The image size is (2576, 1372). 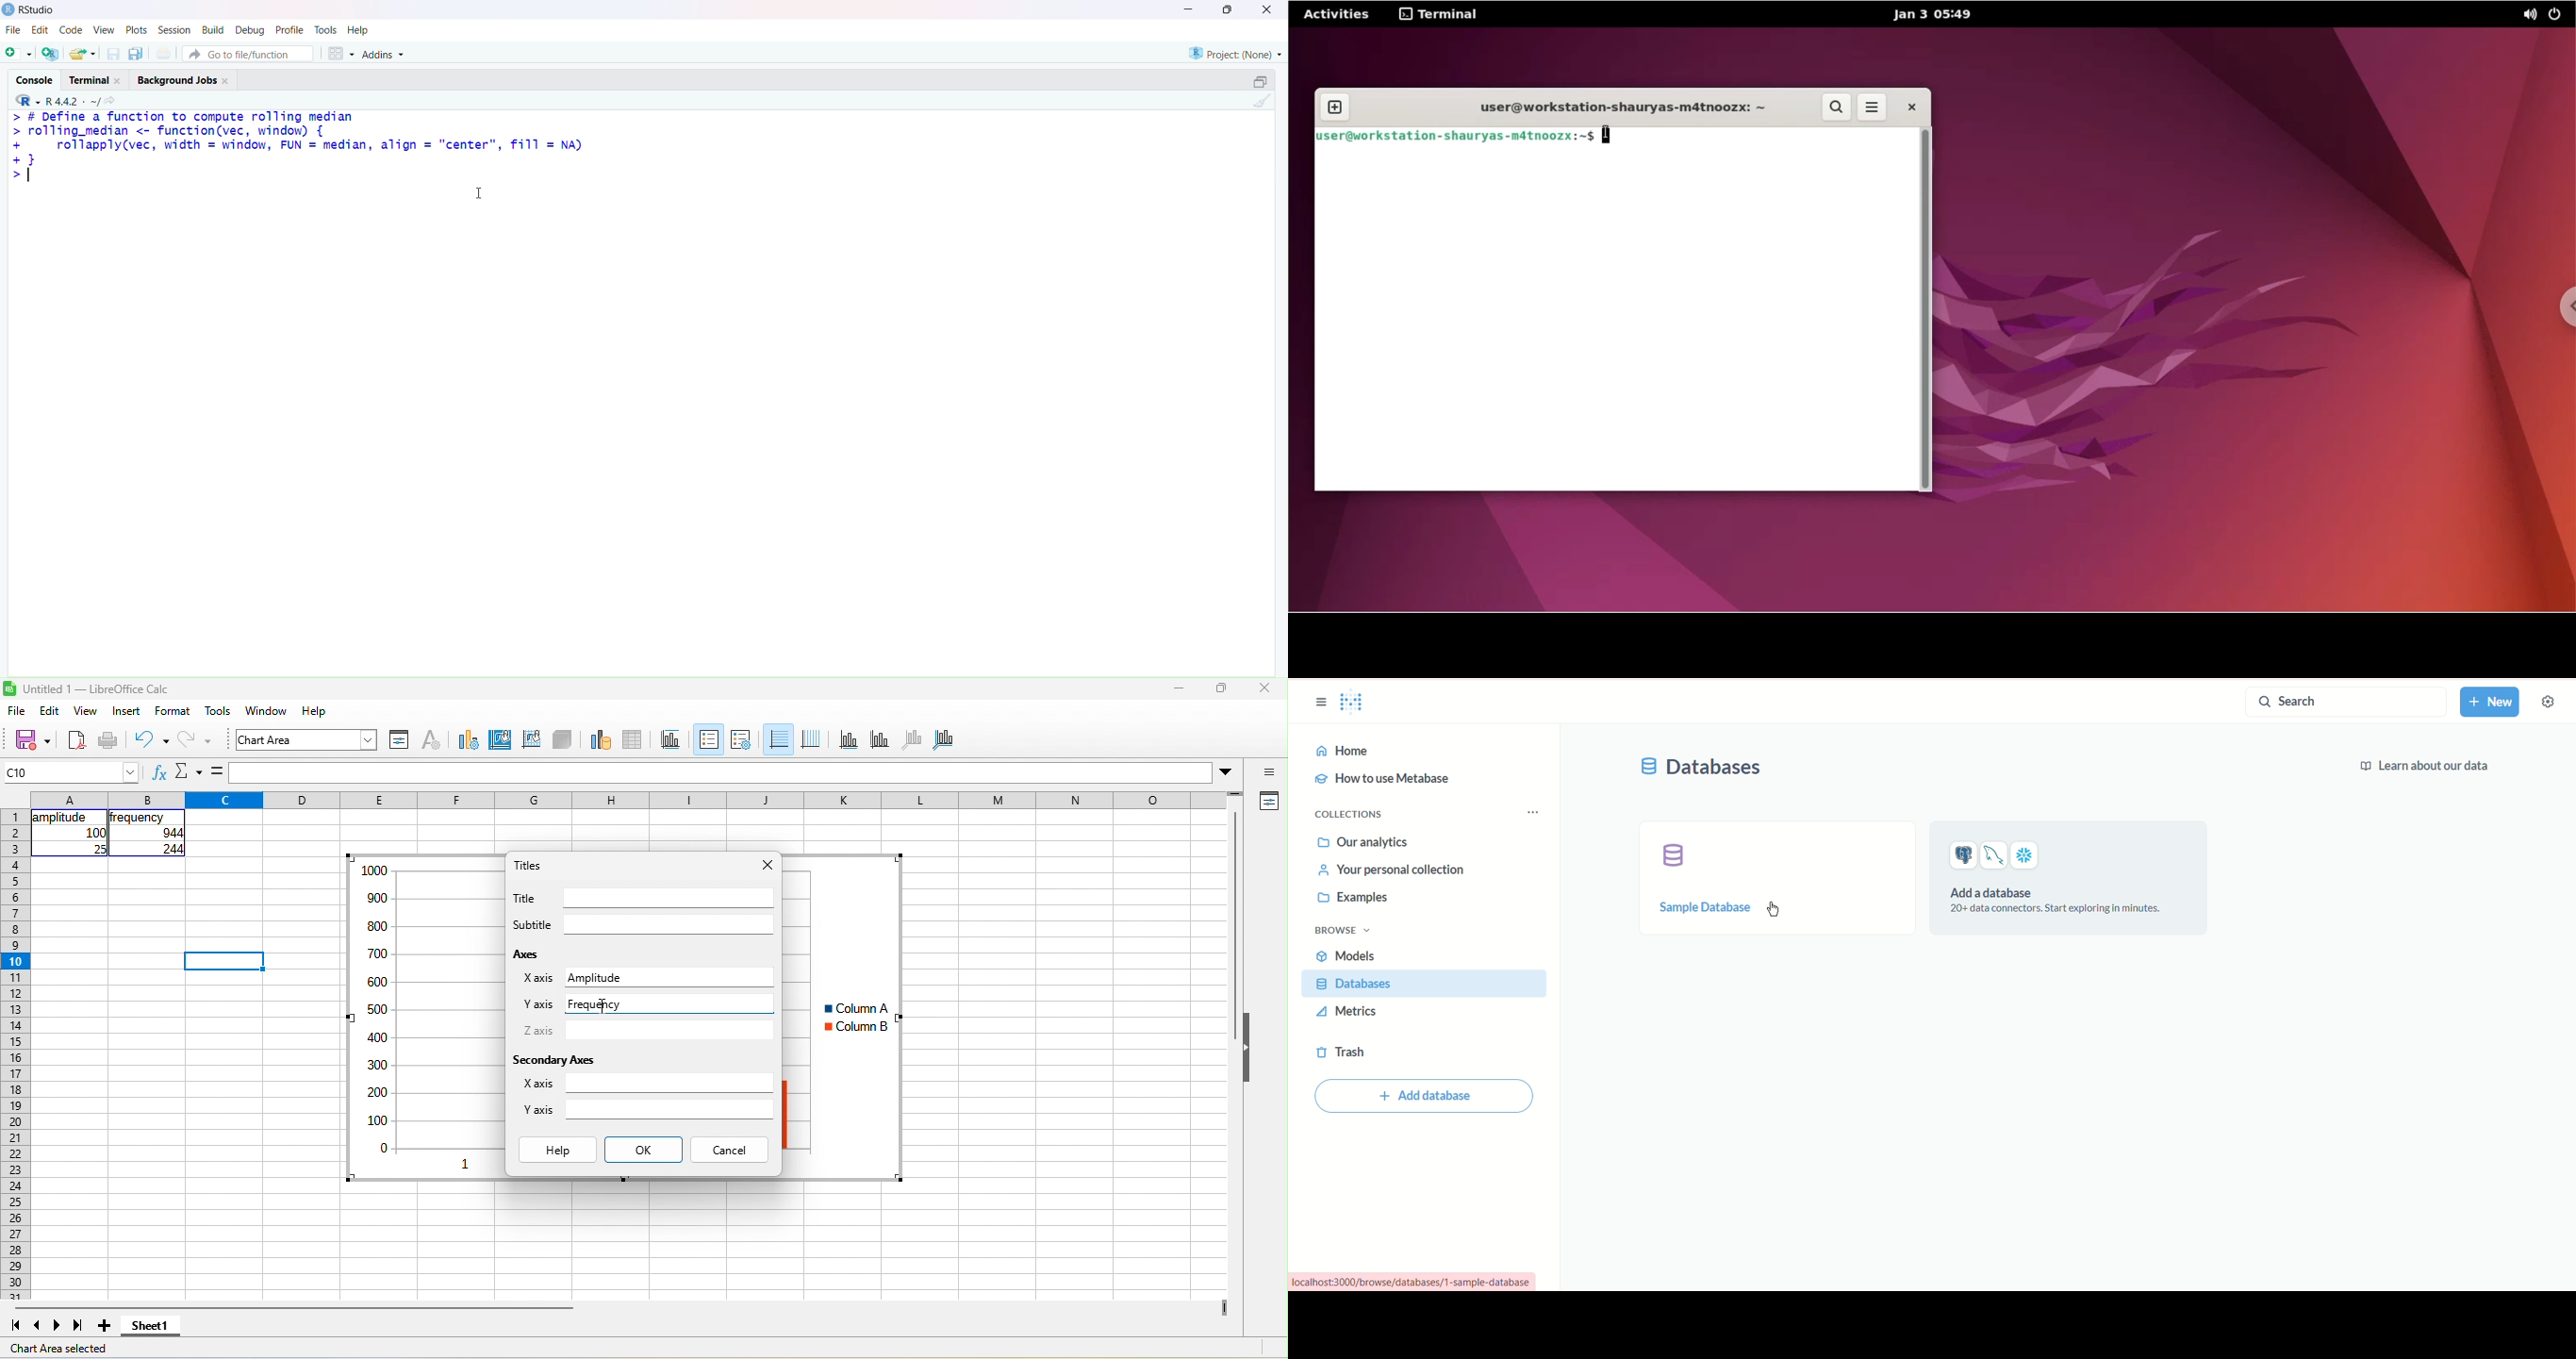 I want to click on debug, so click(x=249, y=32).